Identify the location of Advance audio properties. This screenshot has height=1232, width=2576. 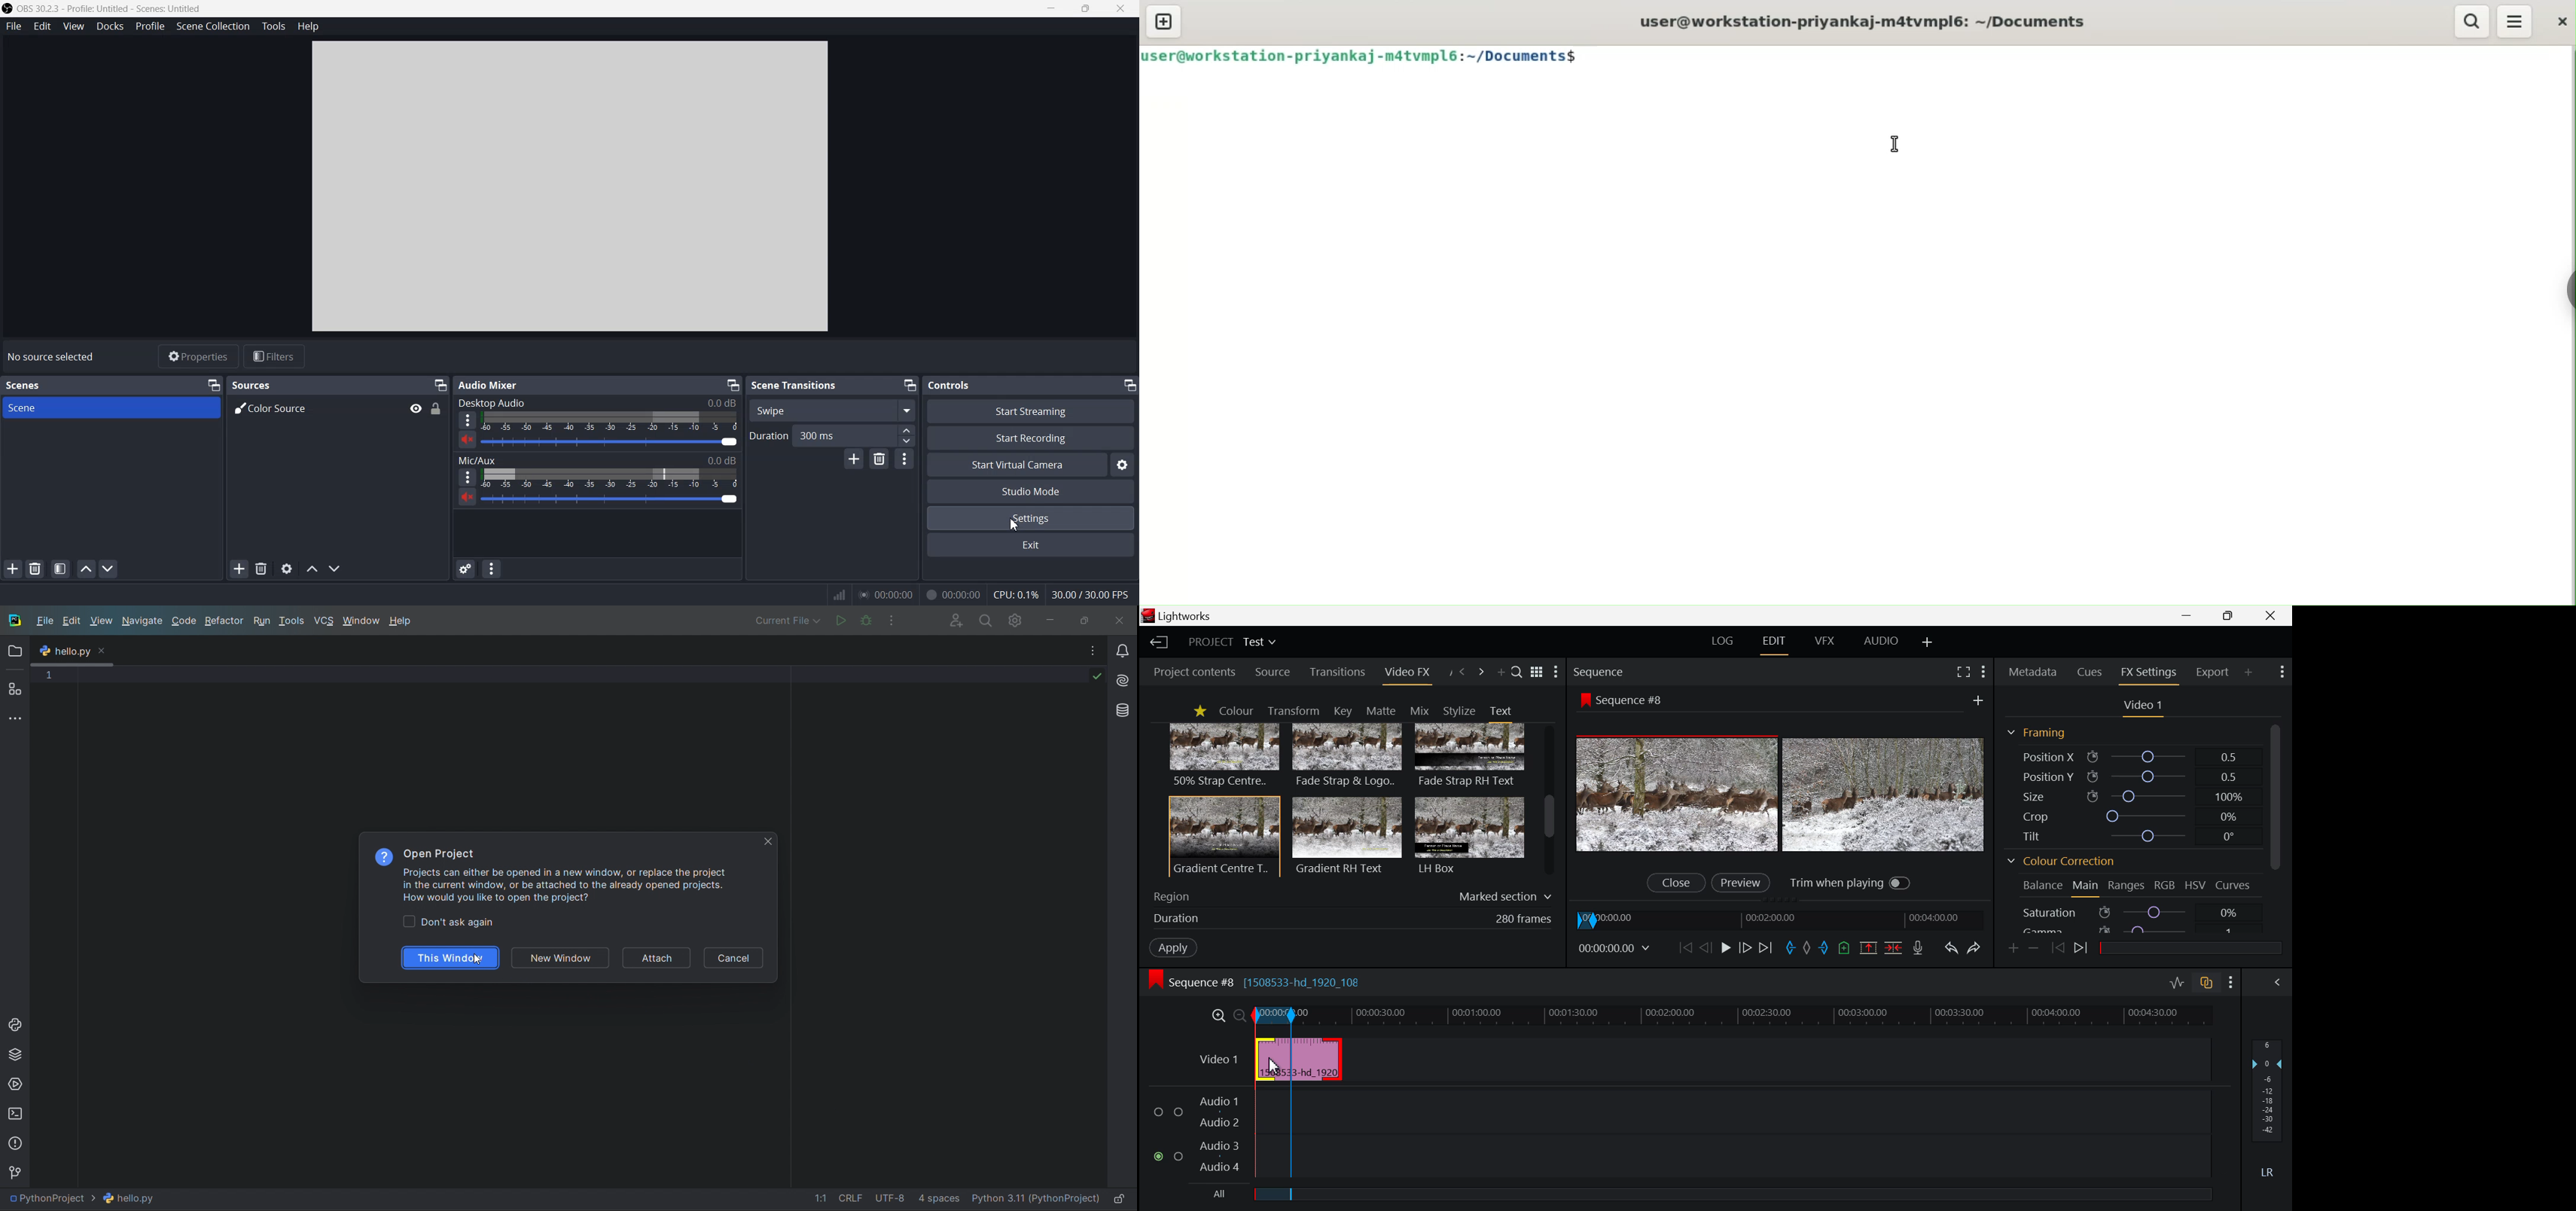
(465, 568).